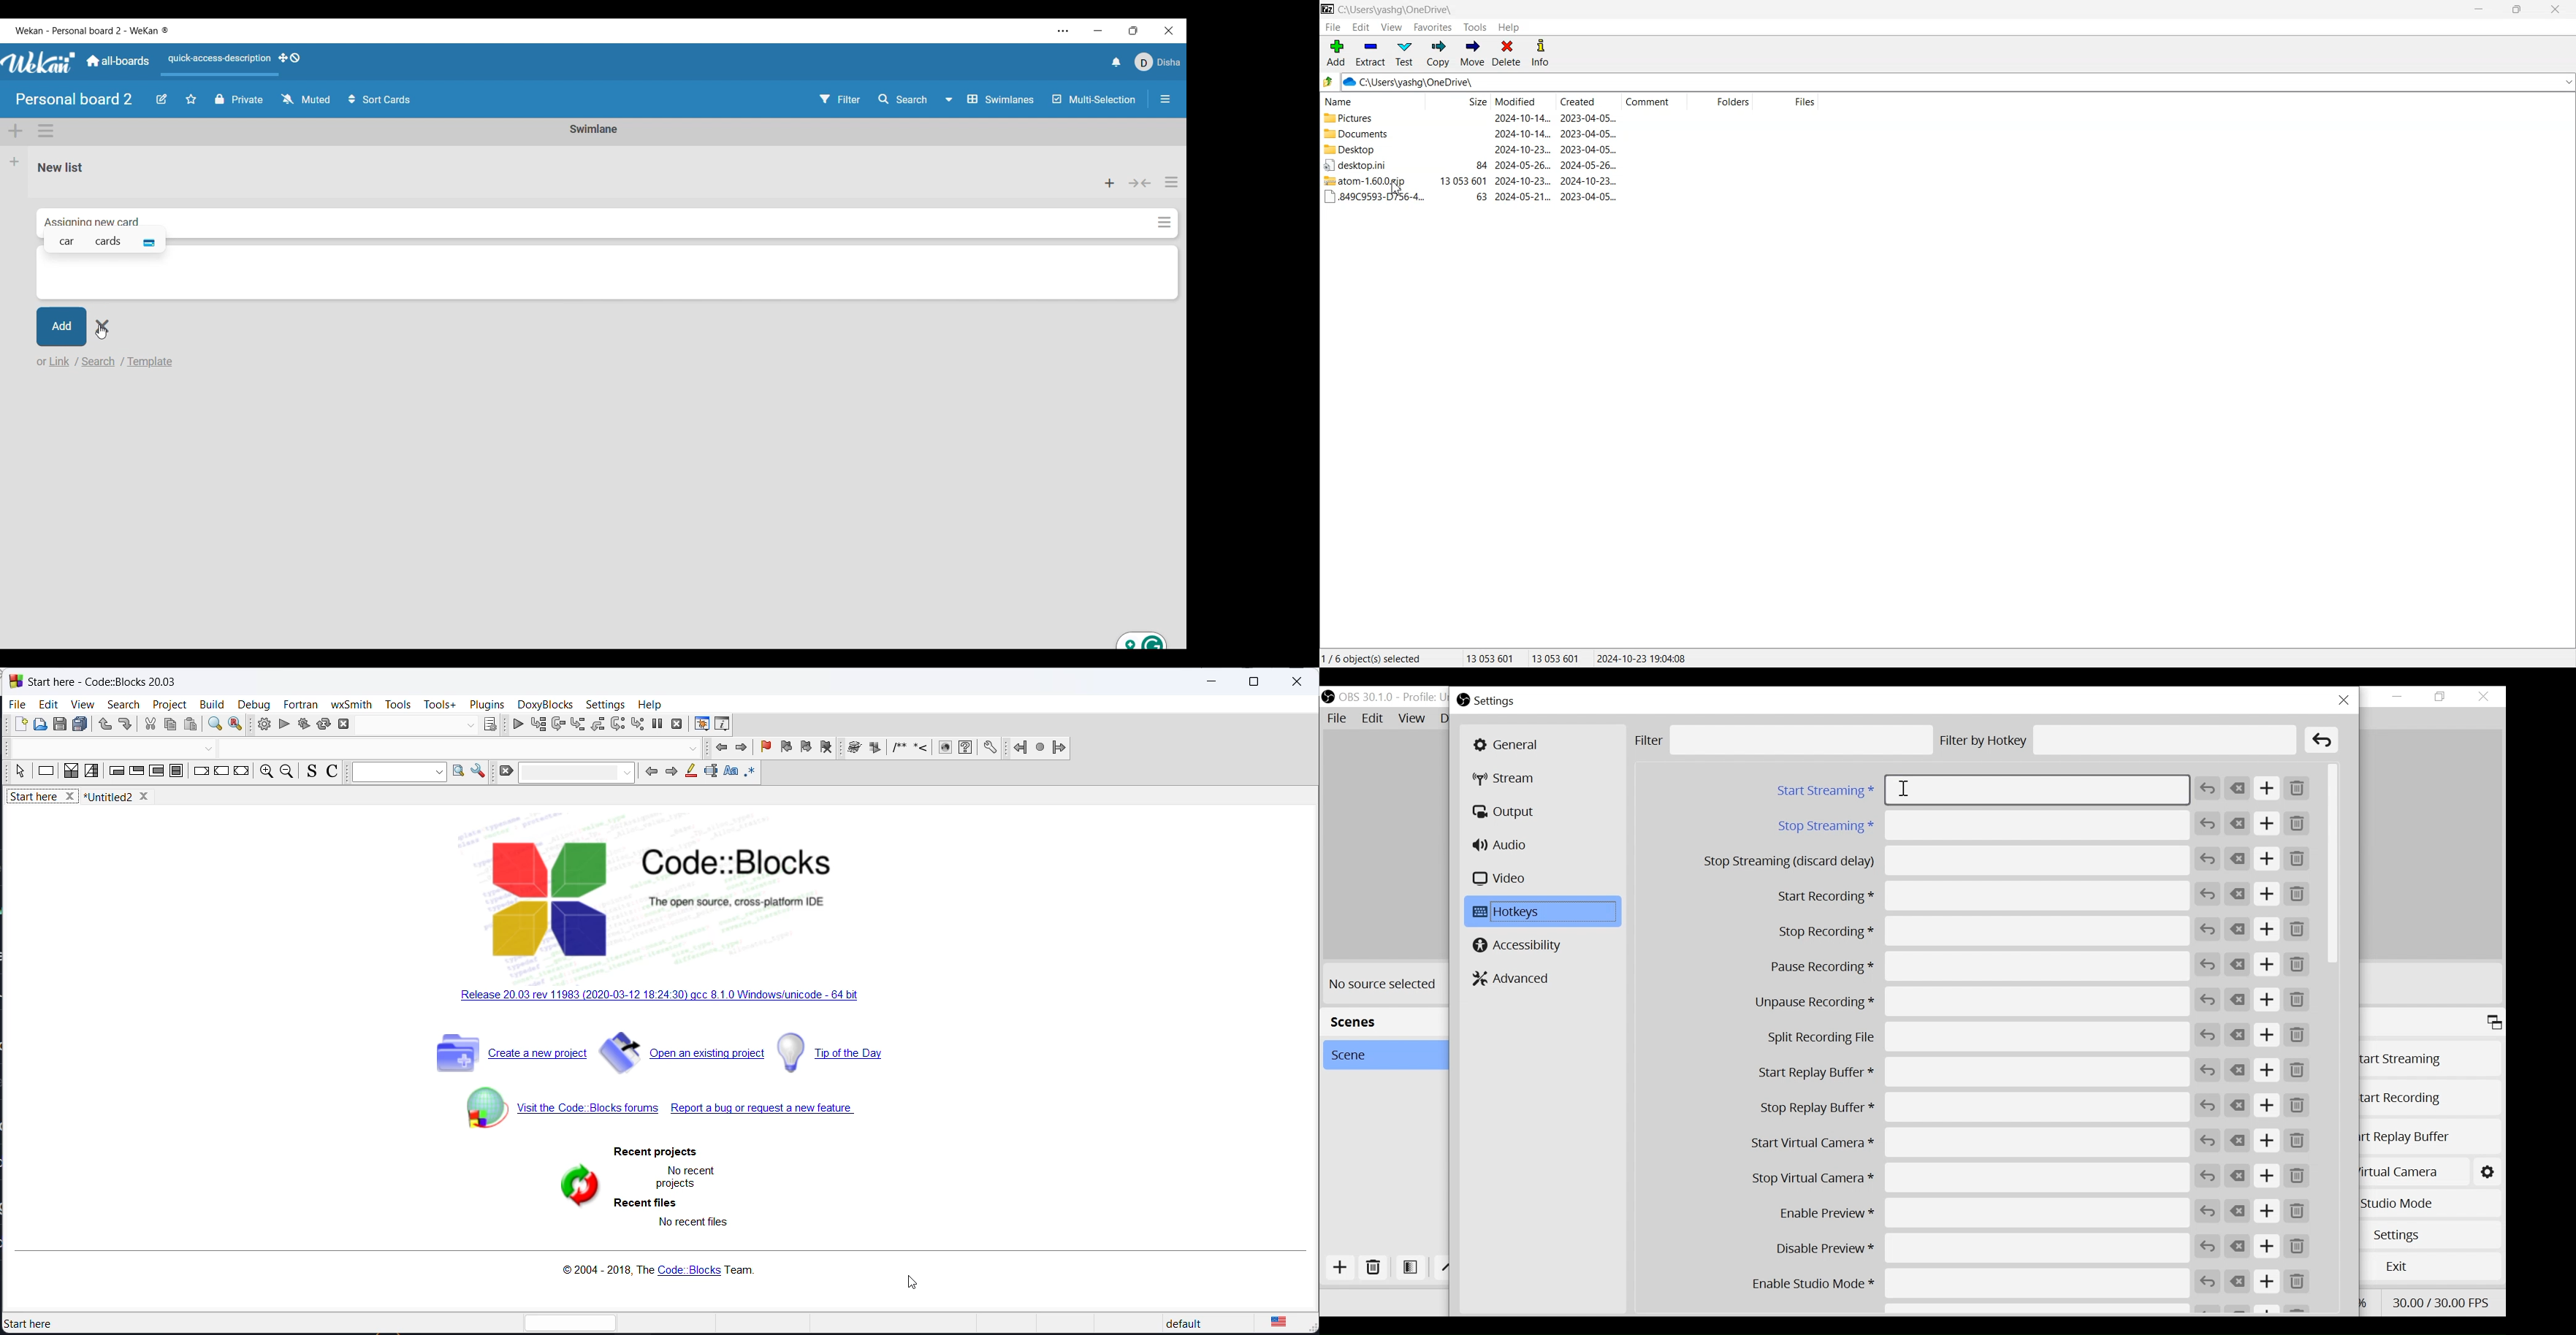 The width and height of the screenshot is (2576, 1344). I want to click on Files, so click(1787, 102).